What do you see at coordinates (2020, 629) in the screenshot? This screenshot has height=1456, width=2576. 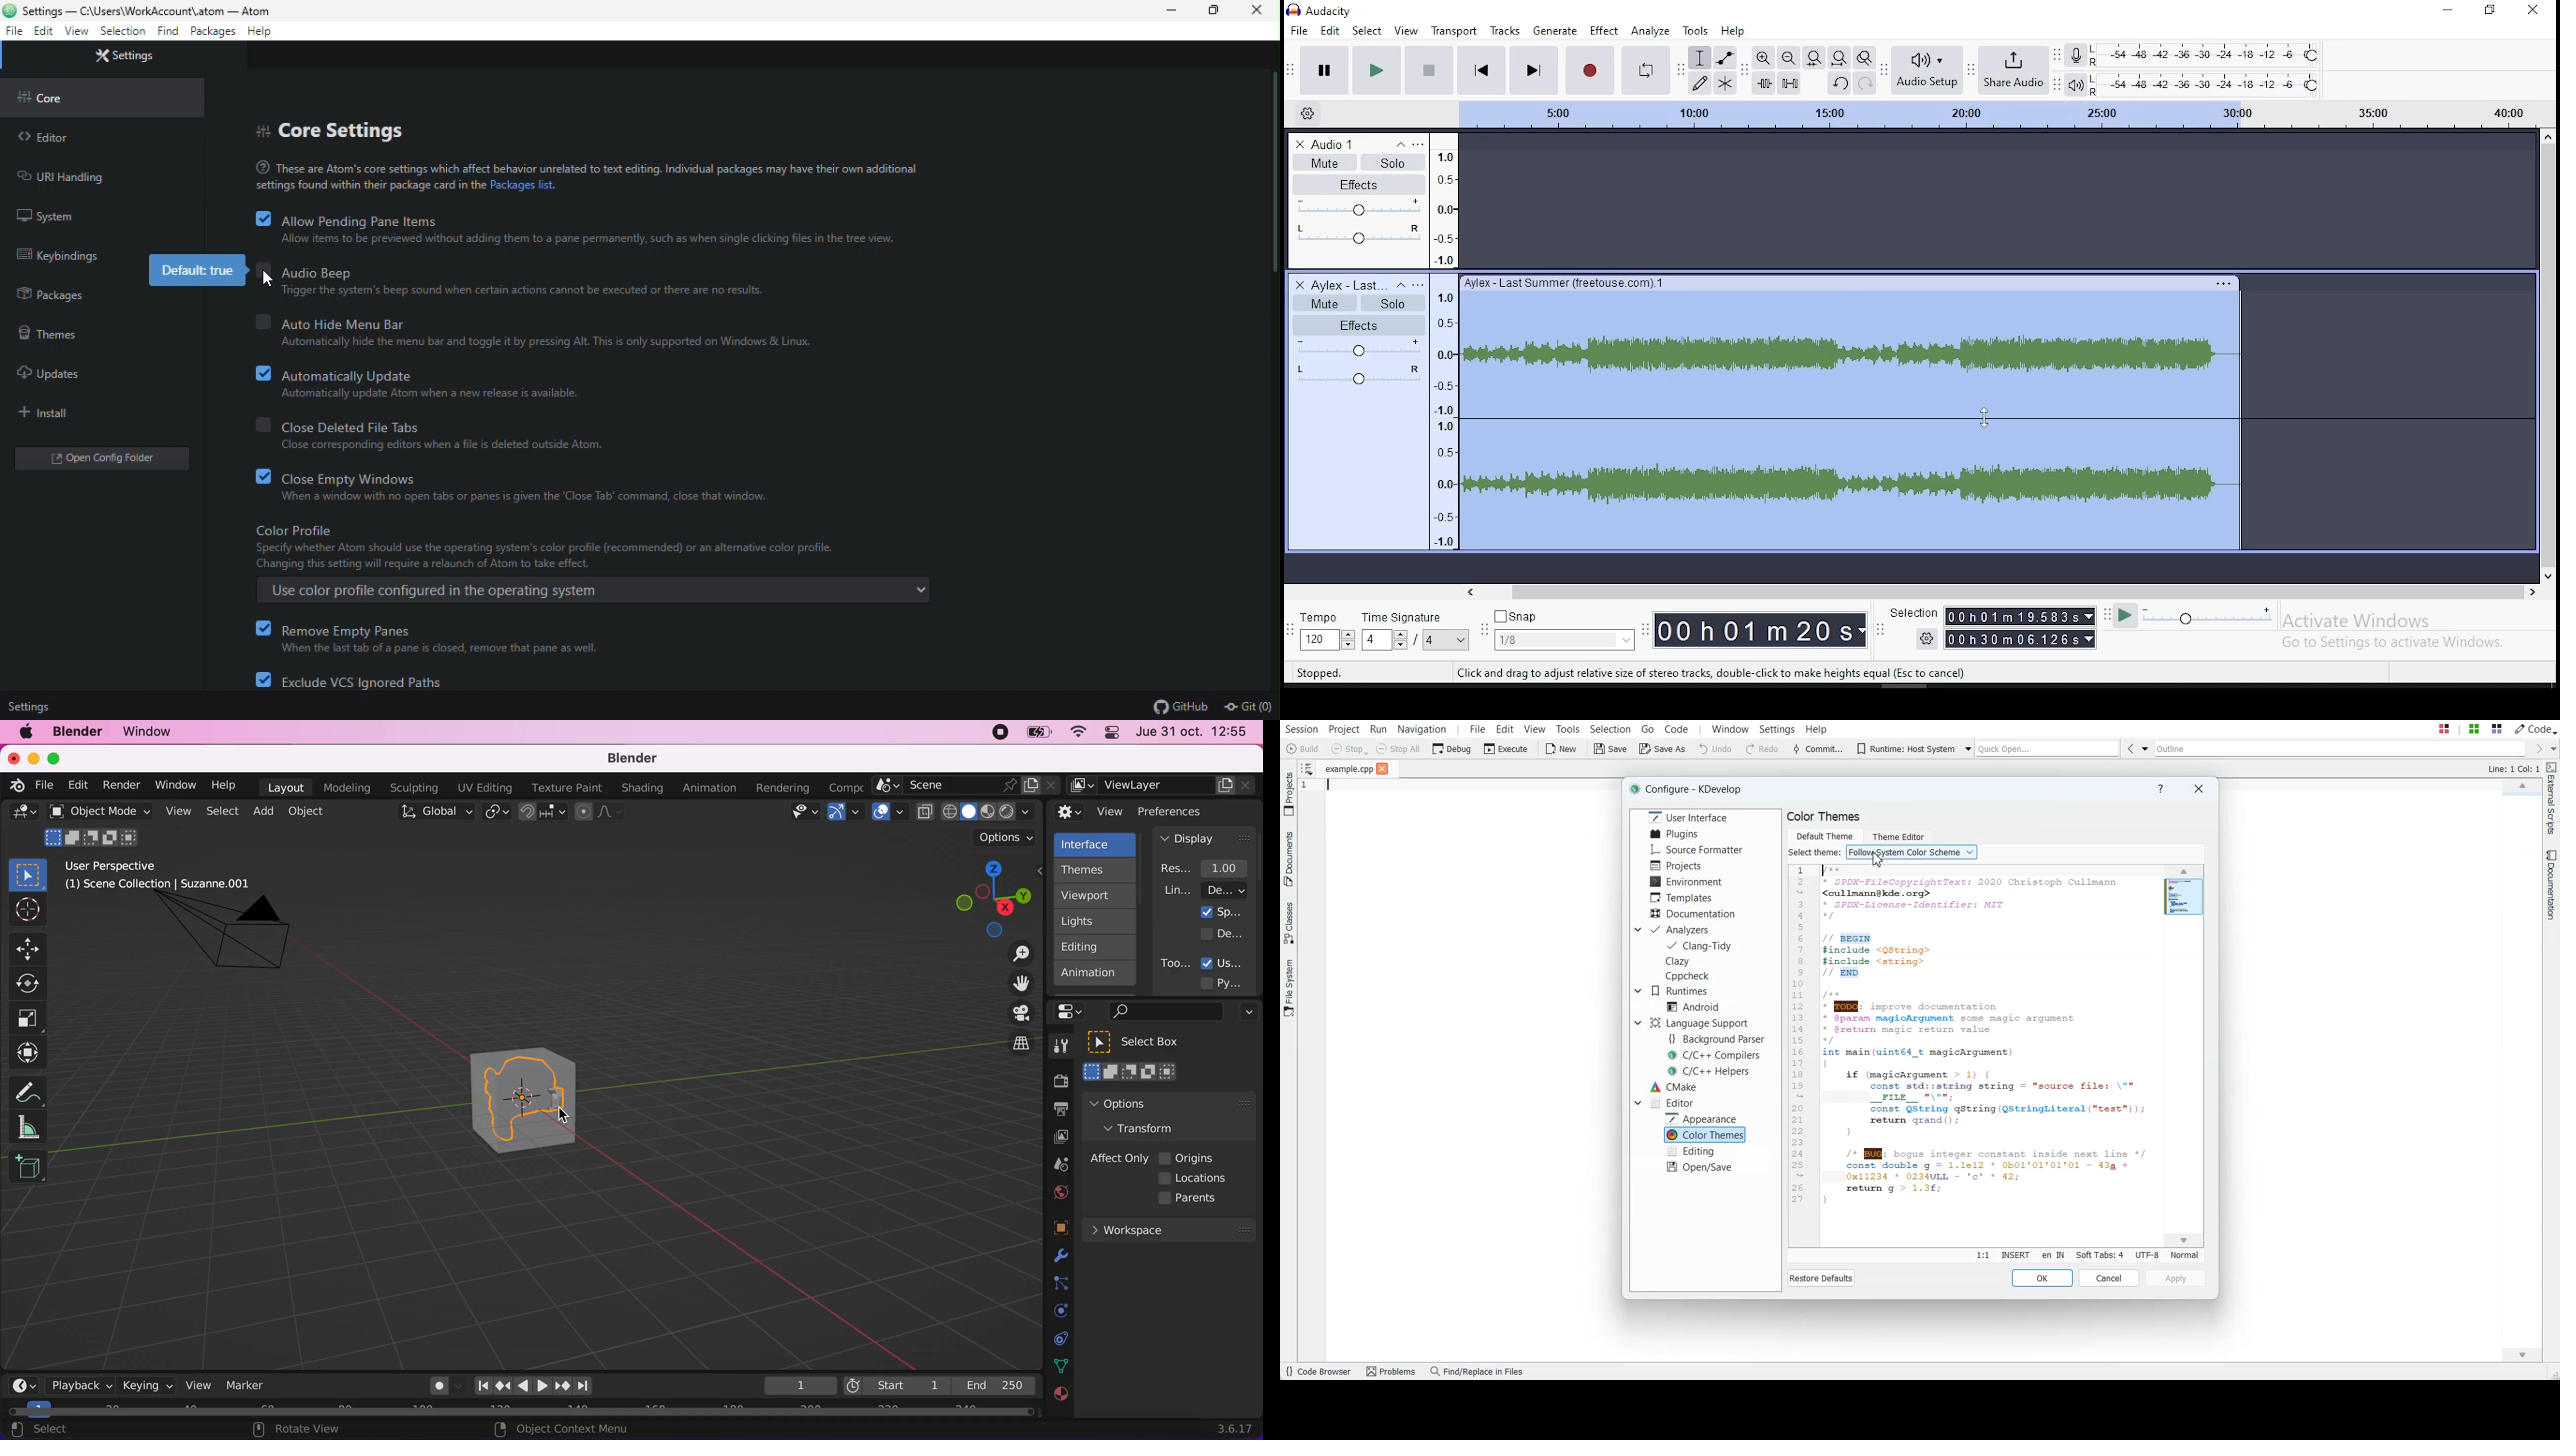 I see `time` at bounding box center [2020, 629].